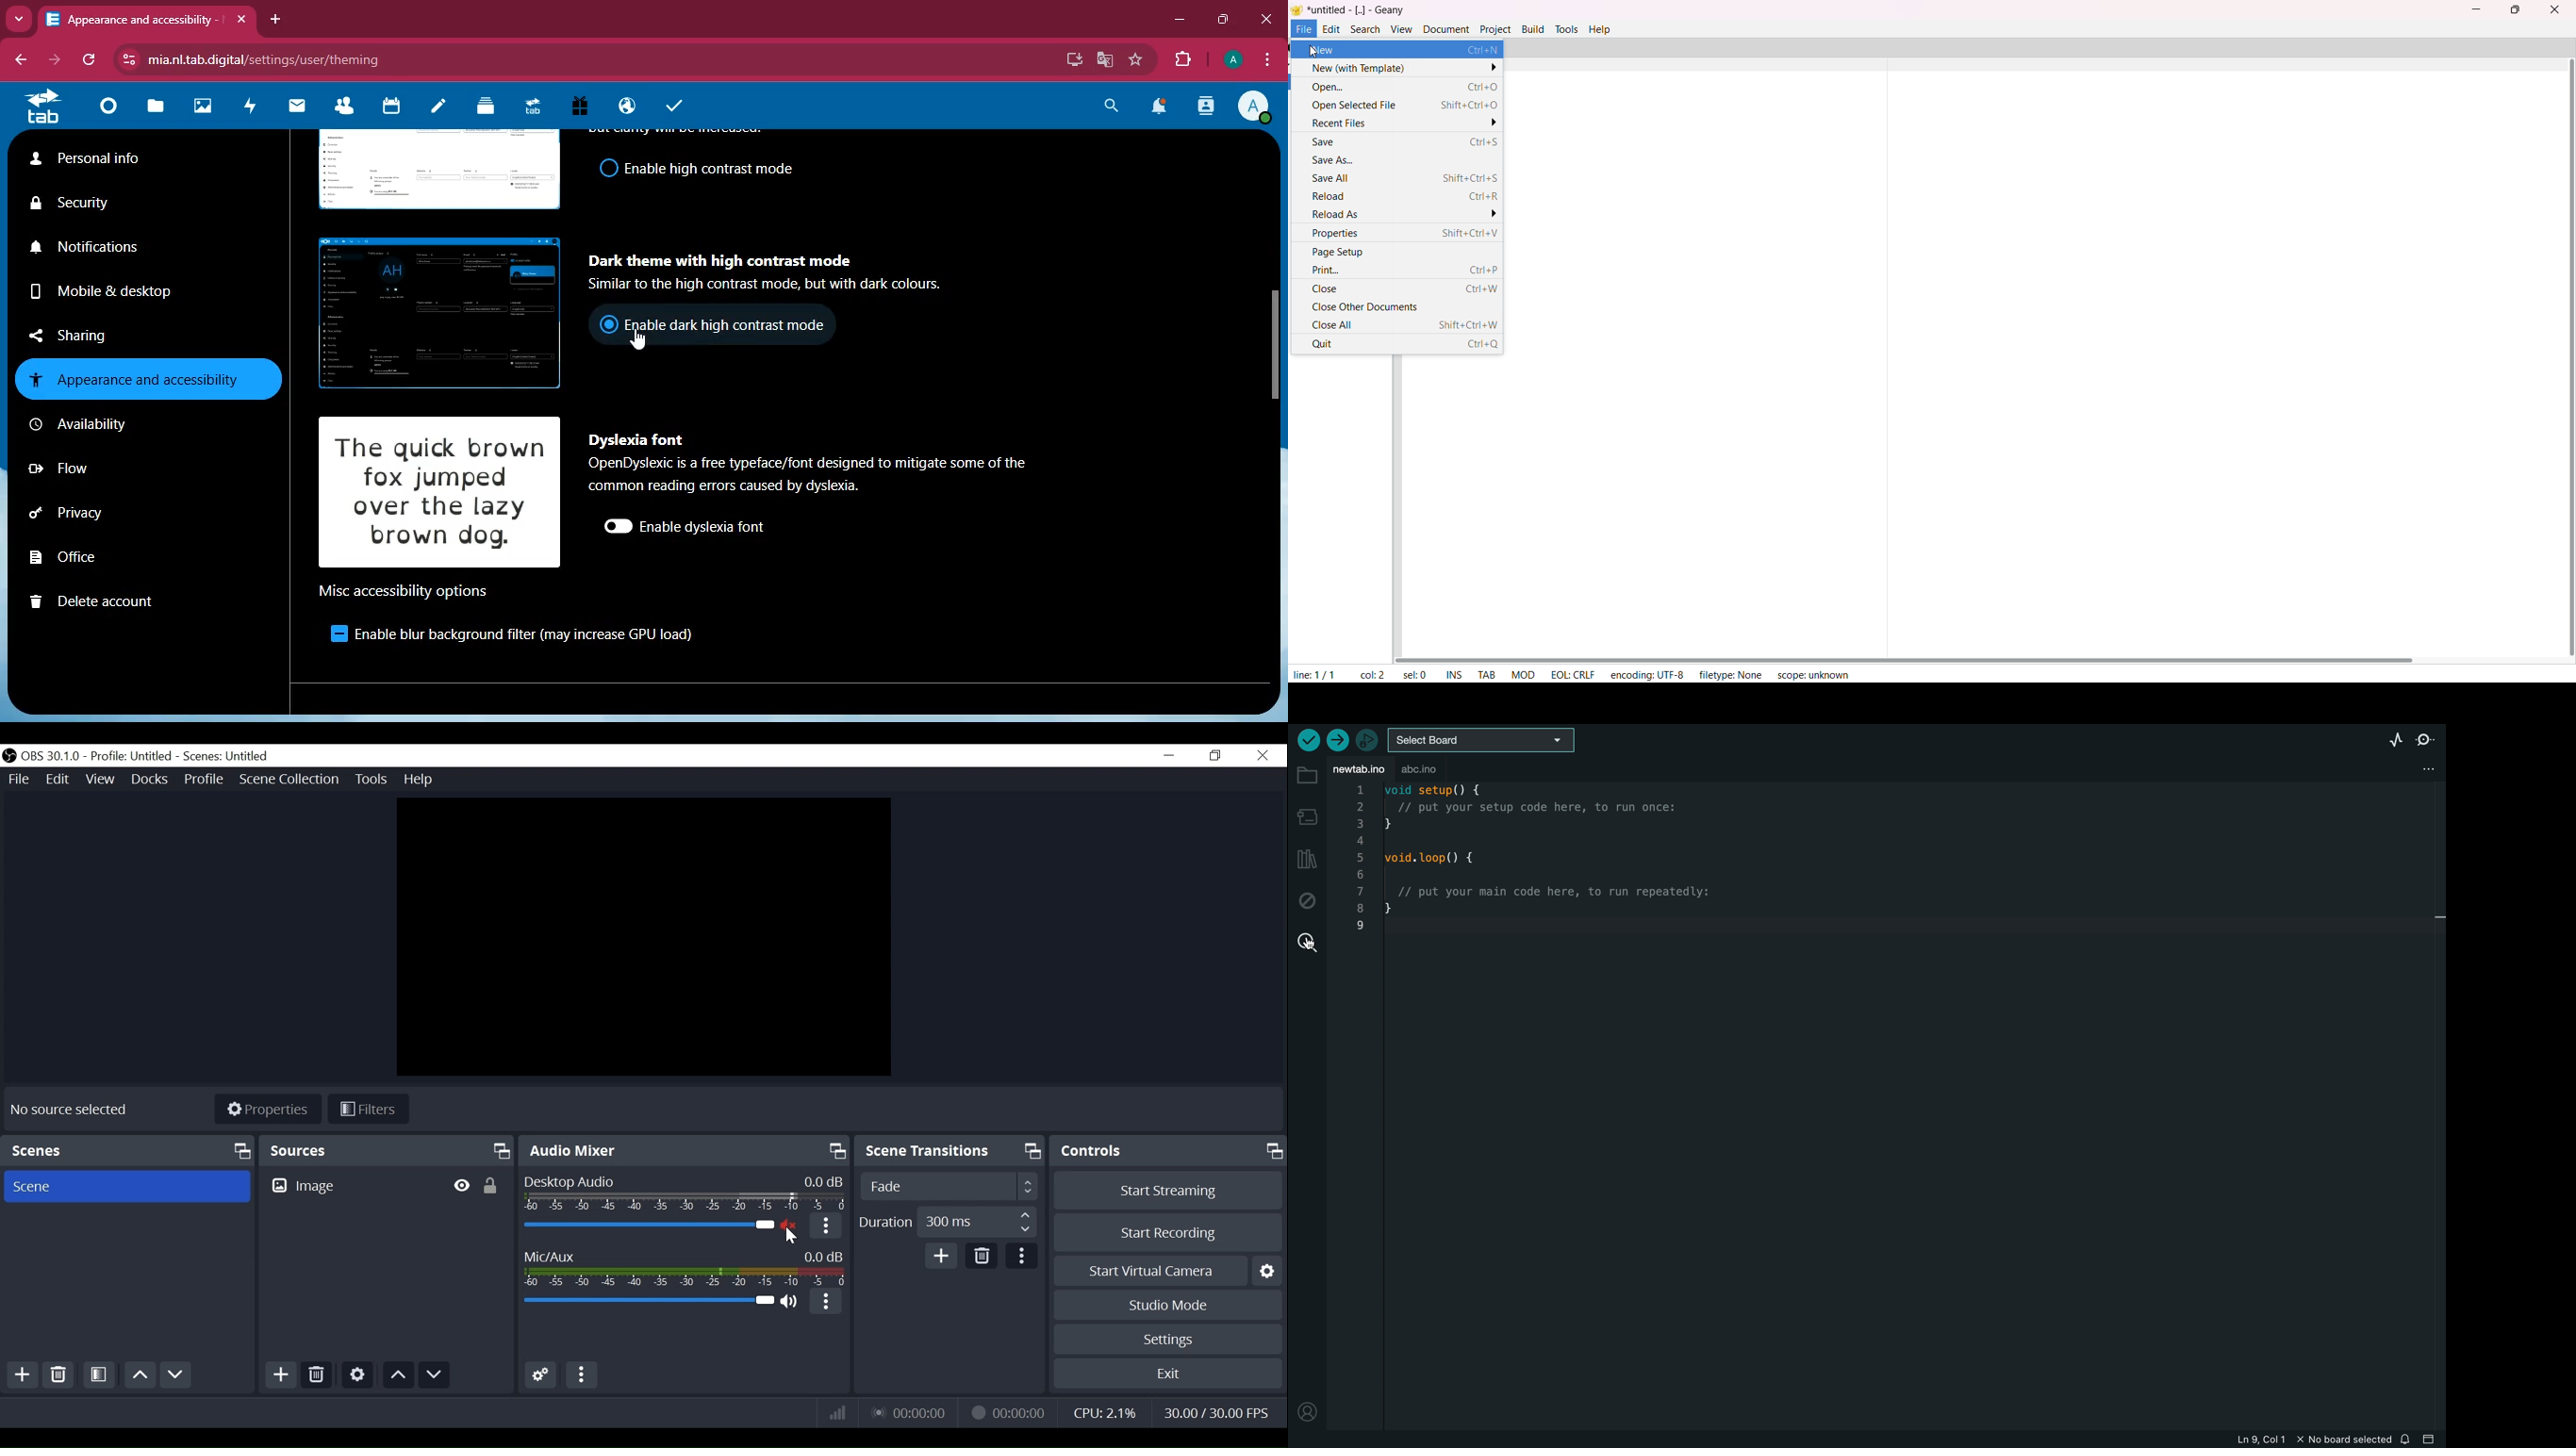 This screenshot has width=2576, height=1456. What do you see at coordinates (1307, 740) in the screenshot?
I see `verify` at bounding box center [1307, 740].